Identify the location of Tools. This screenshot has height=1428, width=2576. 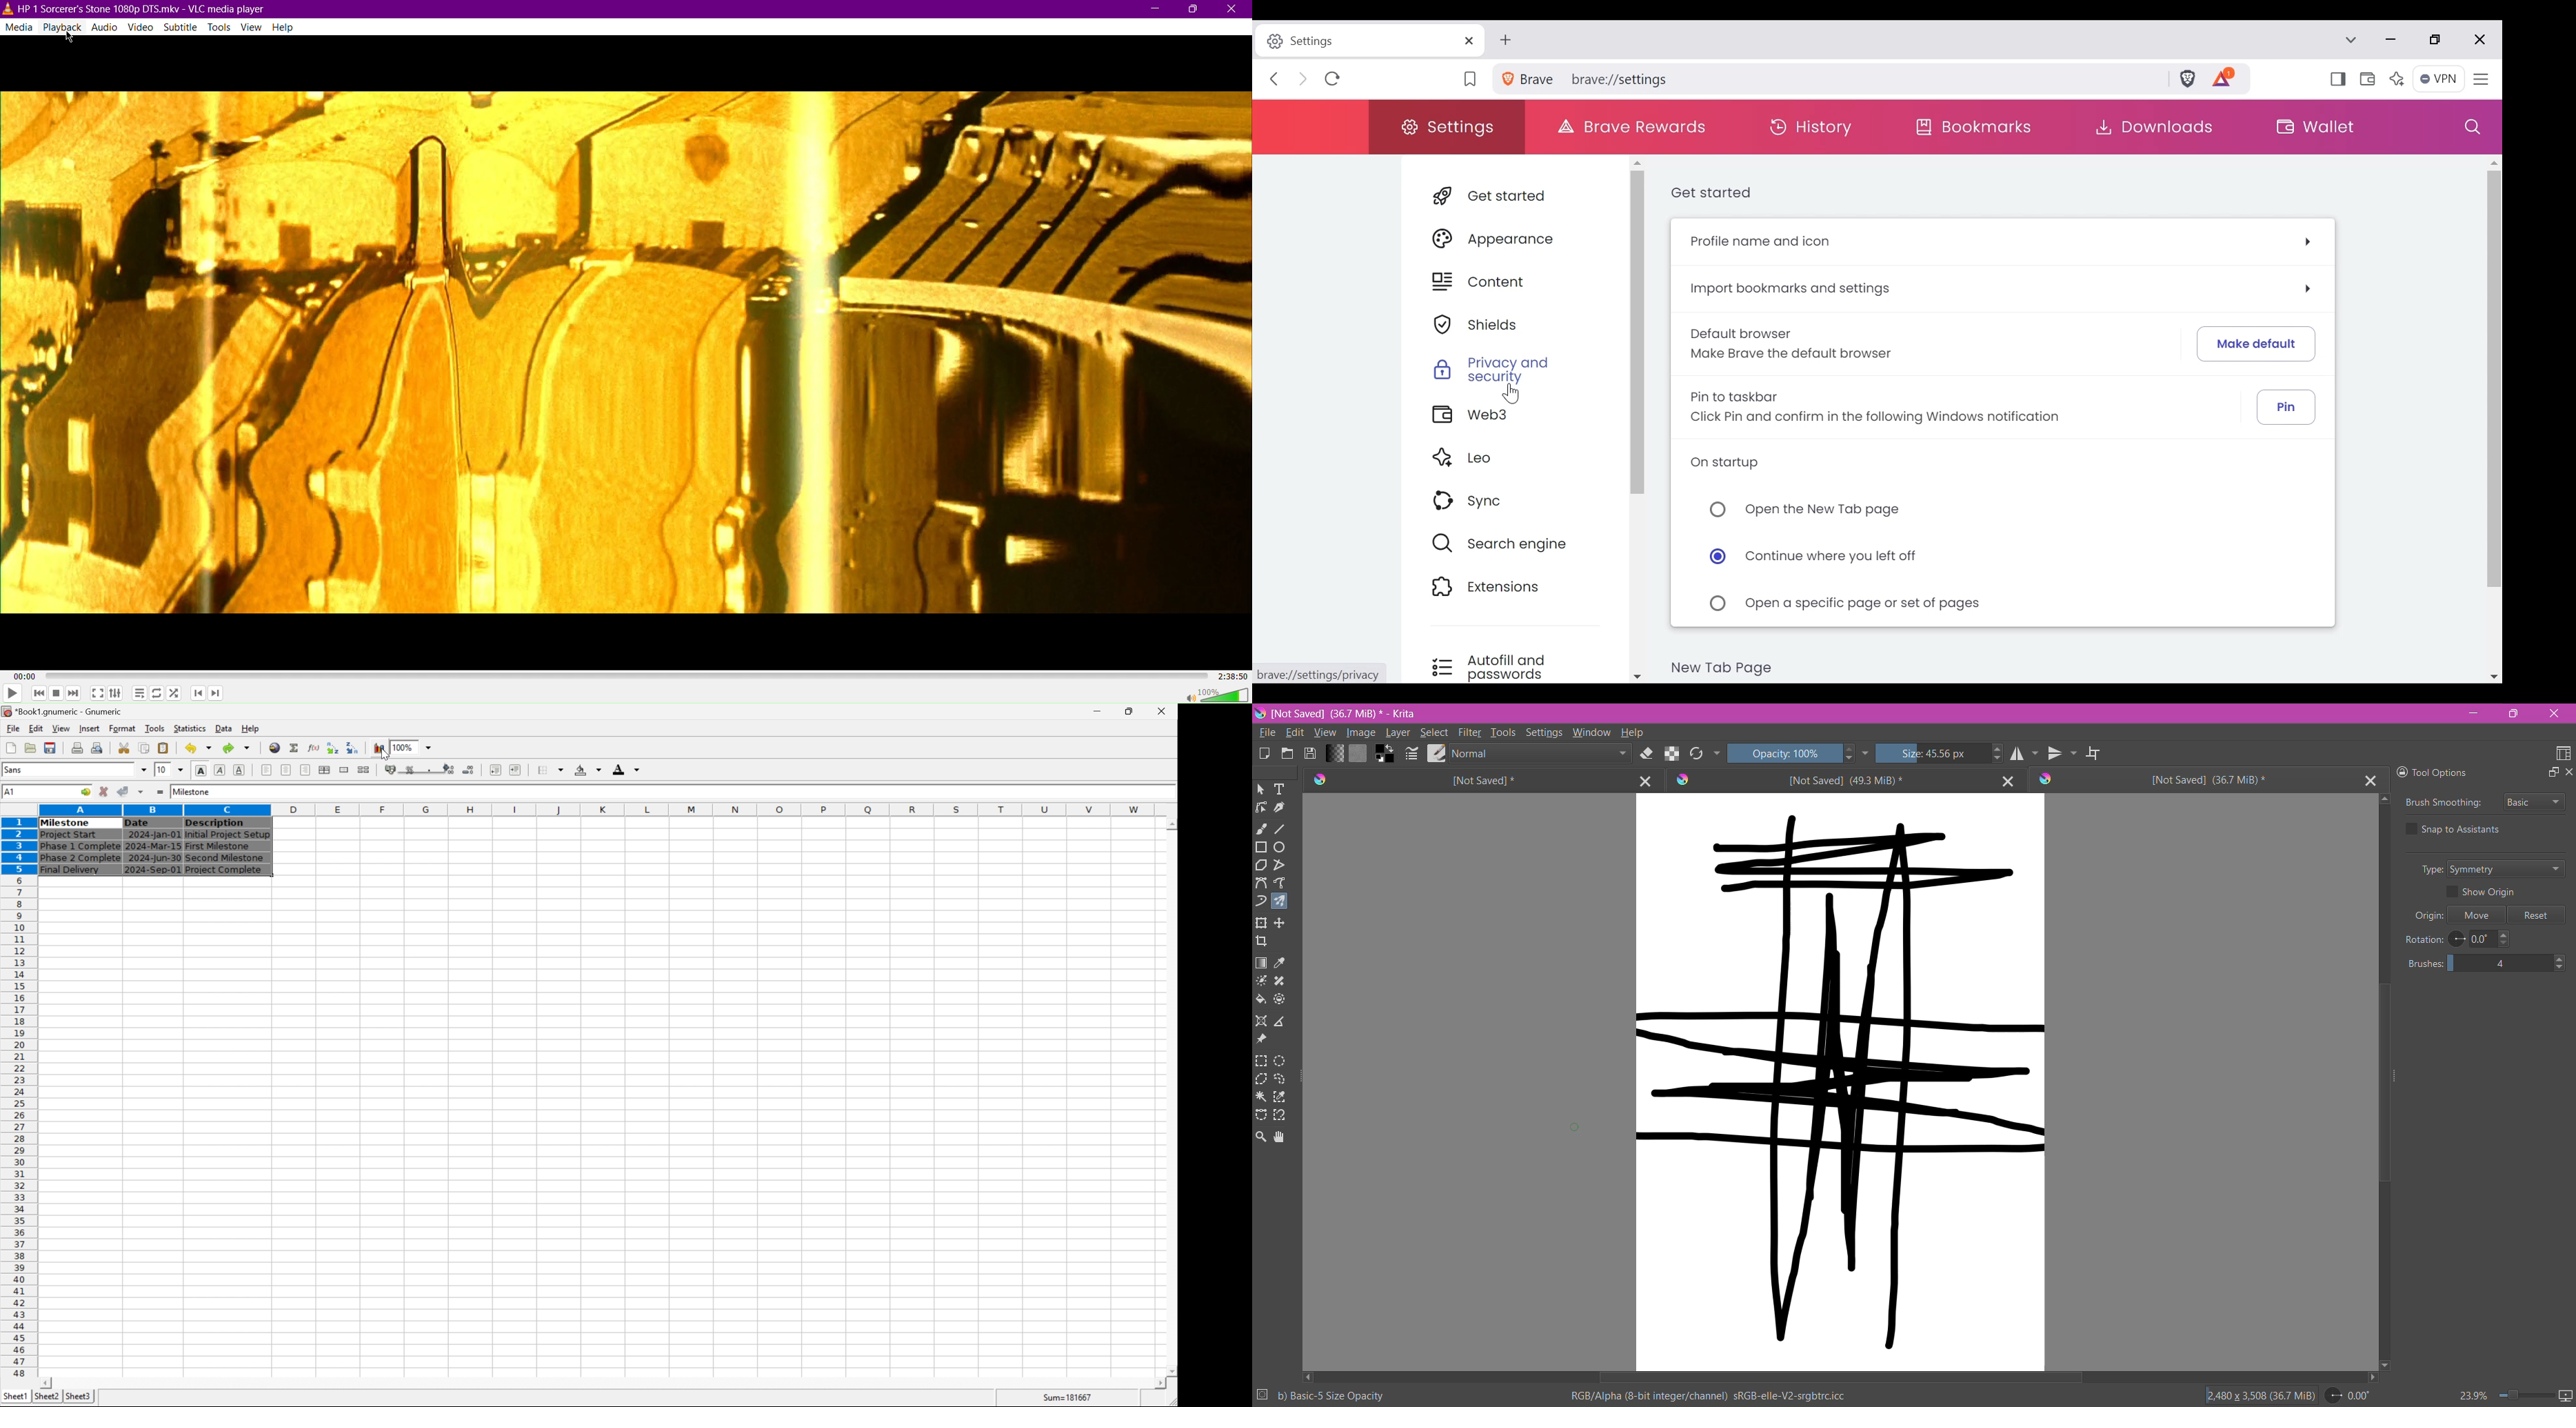
(1504, 731).